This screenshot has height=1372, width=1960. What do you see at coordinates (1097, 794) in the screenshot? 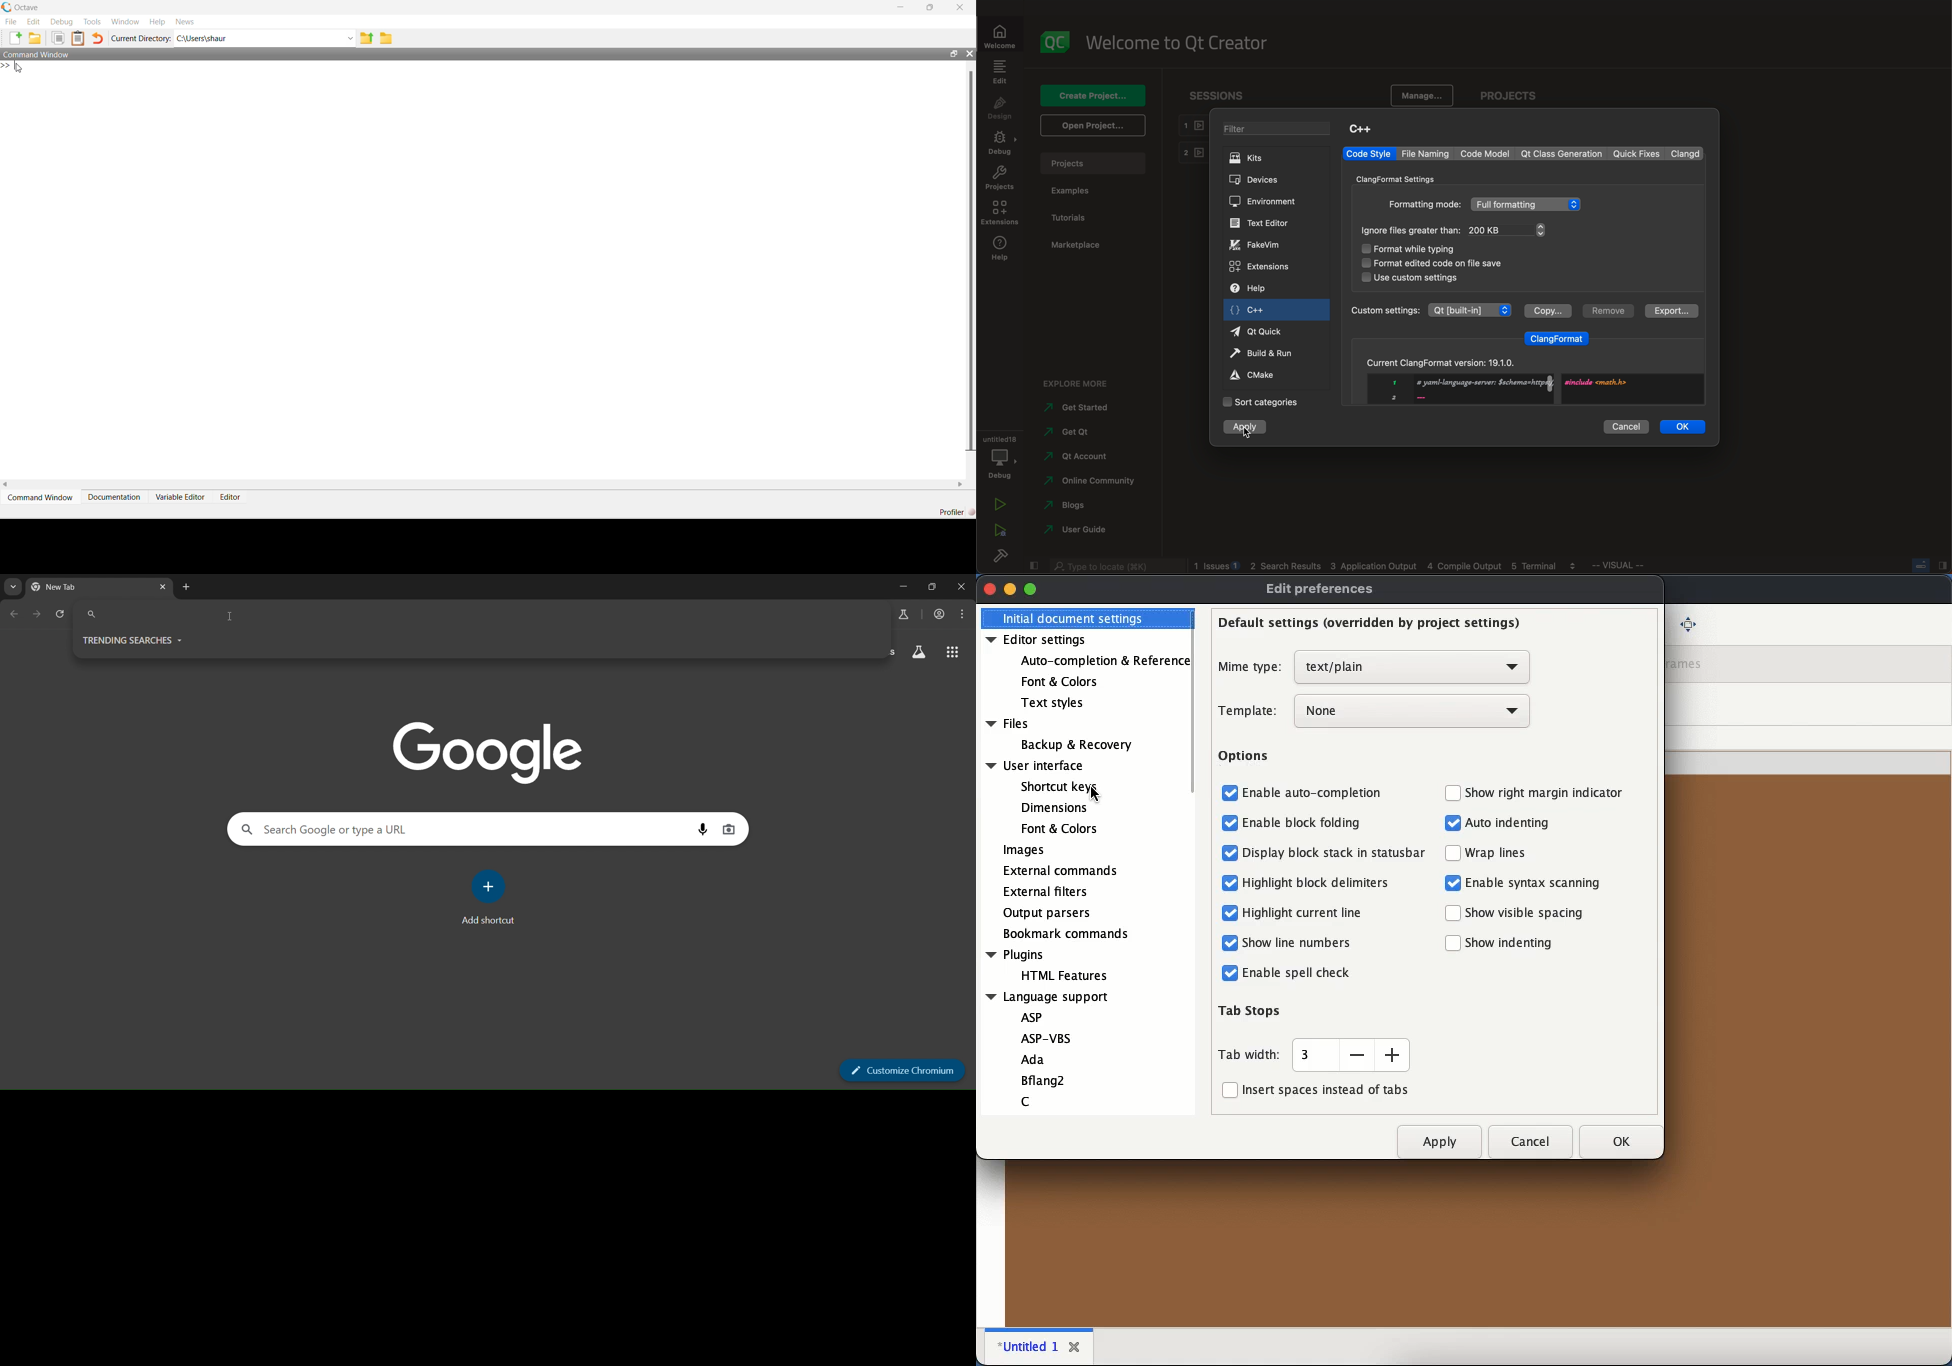
I see `cursor` at bounding box center [1097, 794].